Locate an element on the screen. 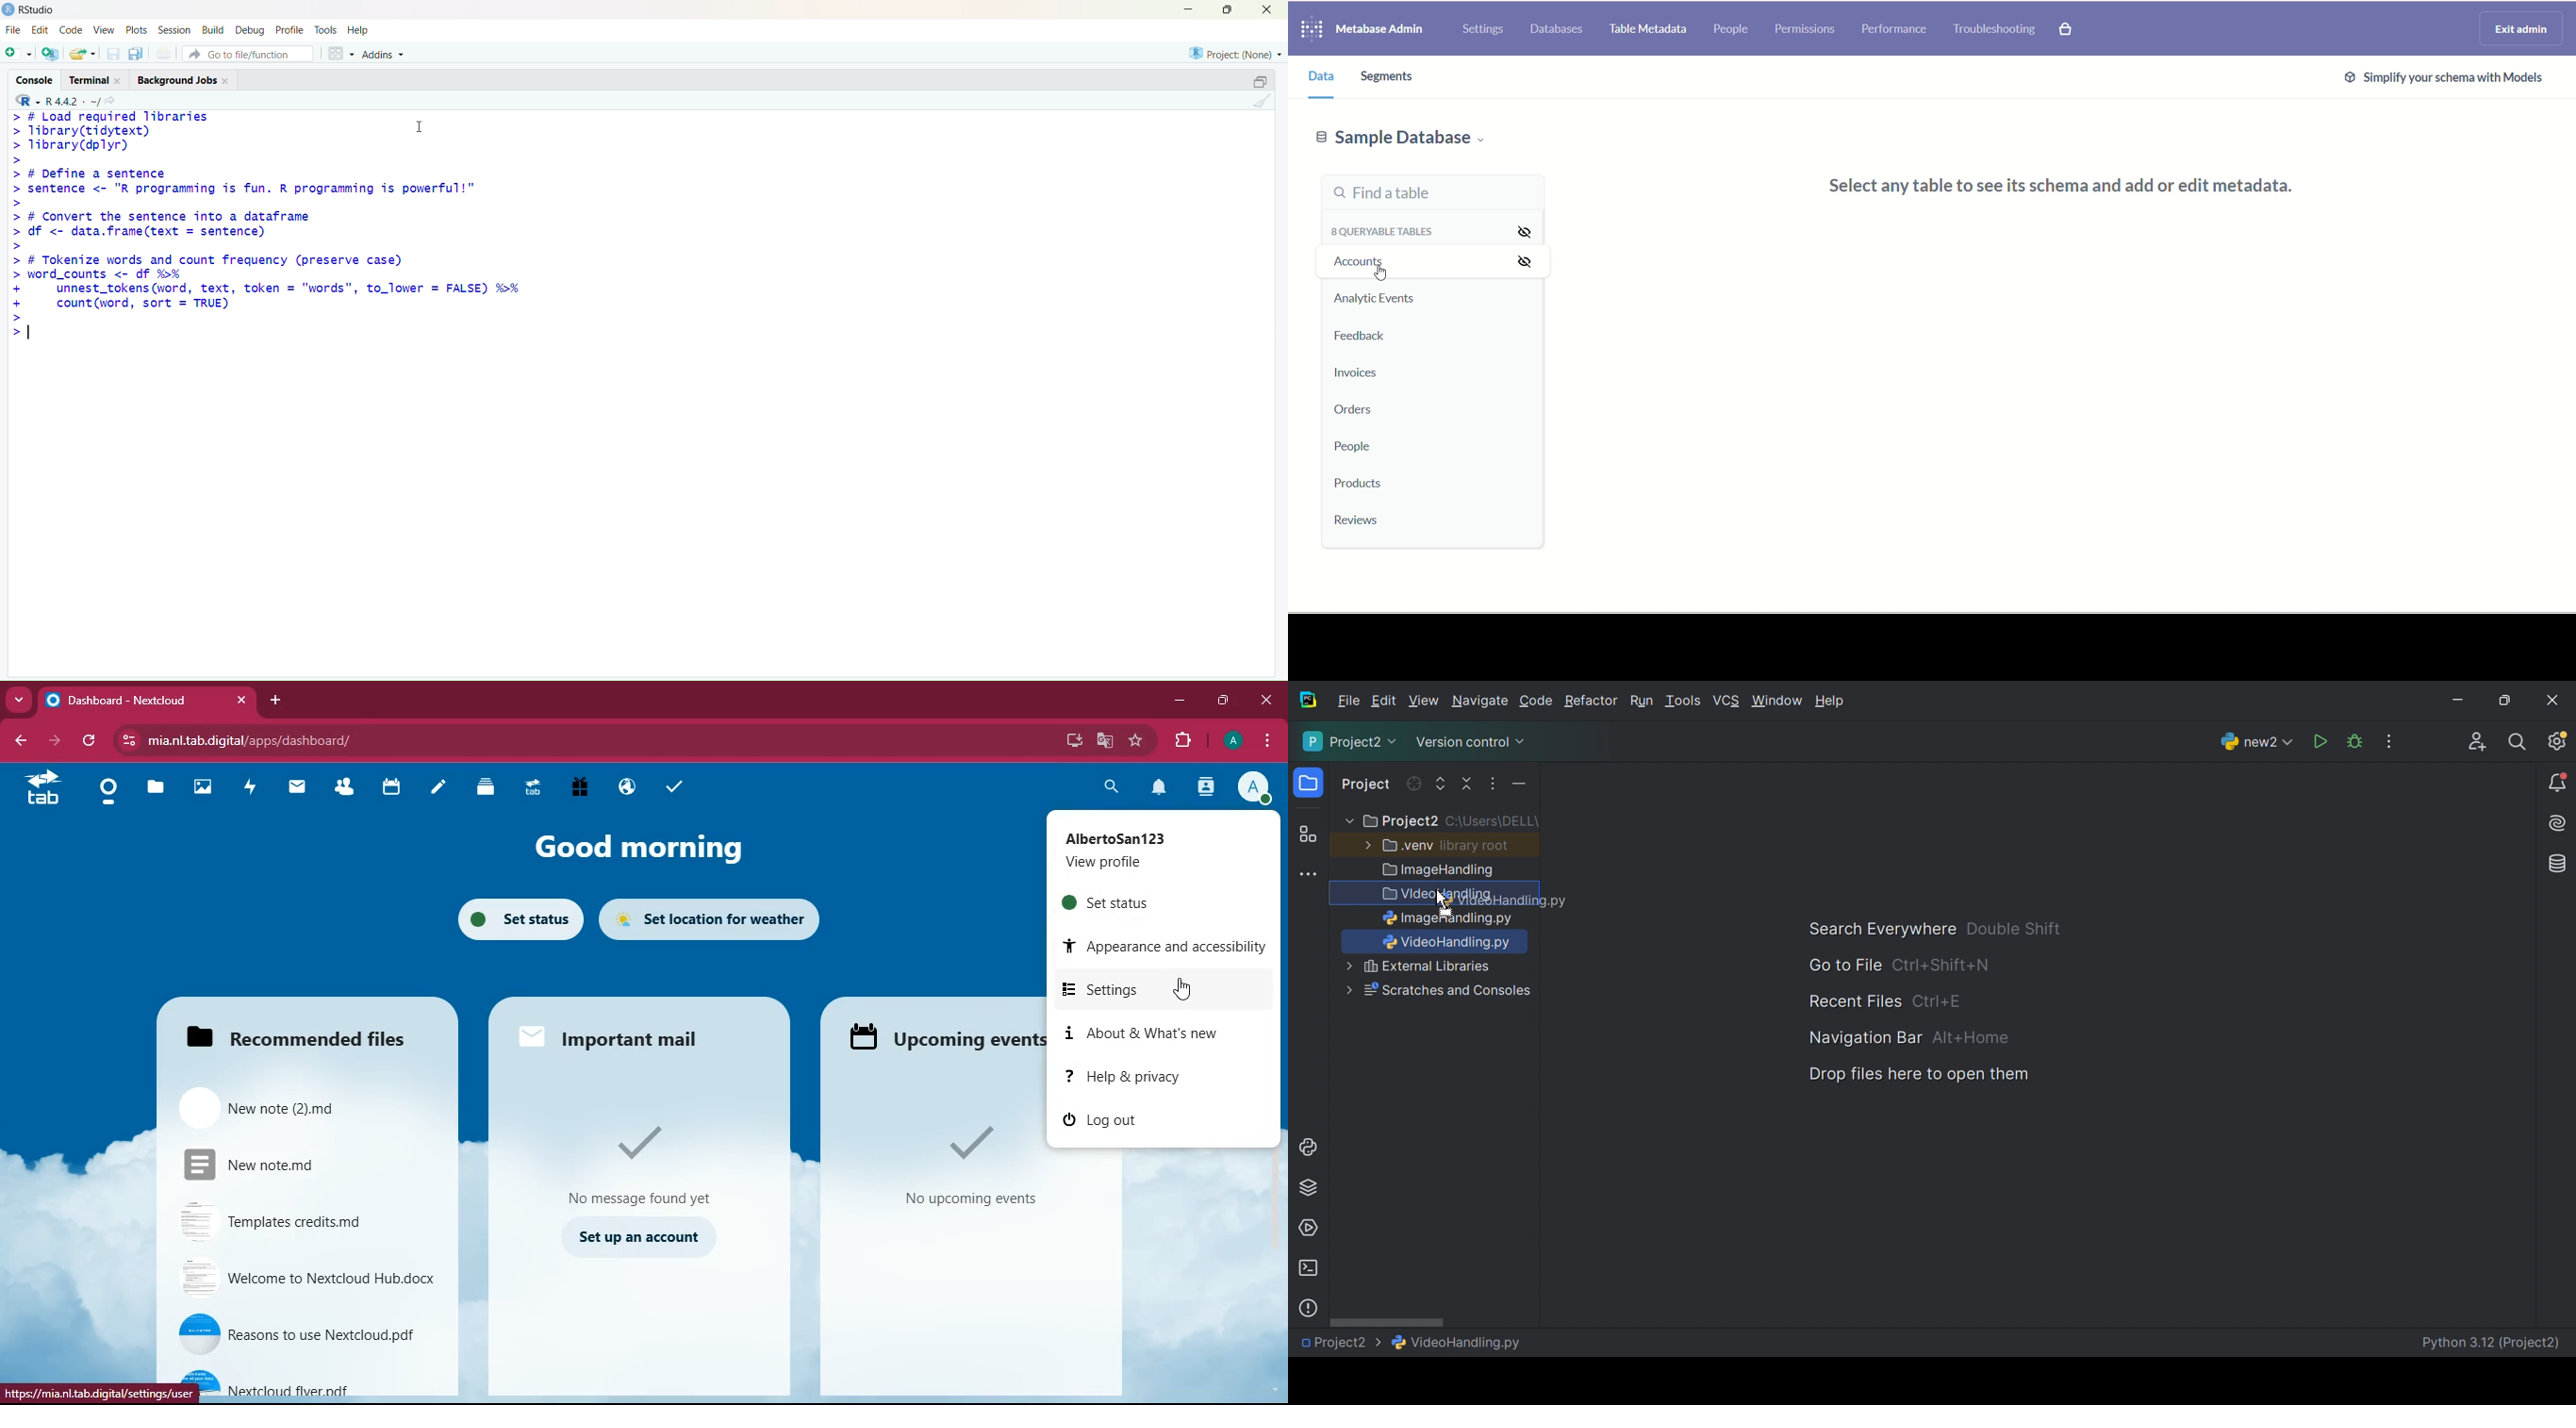 This screenshot has height=1428, width=2576. text cursor is located at coordinates (31, 331).